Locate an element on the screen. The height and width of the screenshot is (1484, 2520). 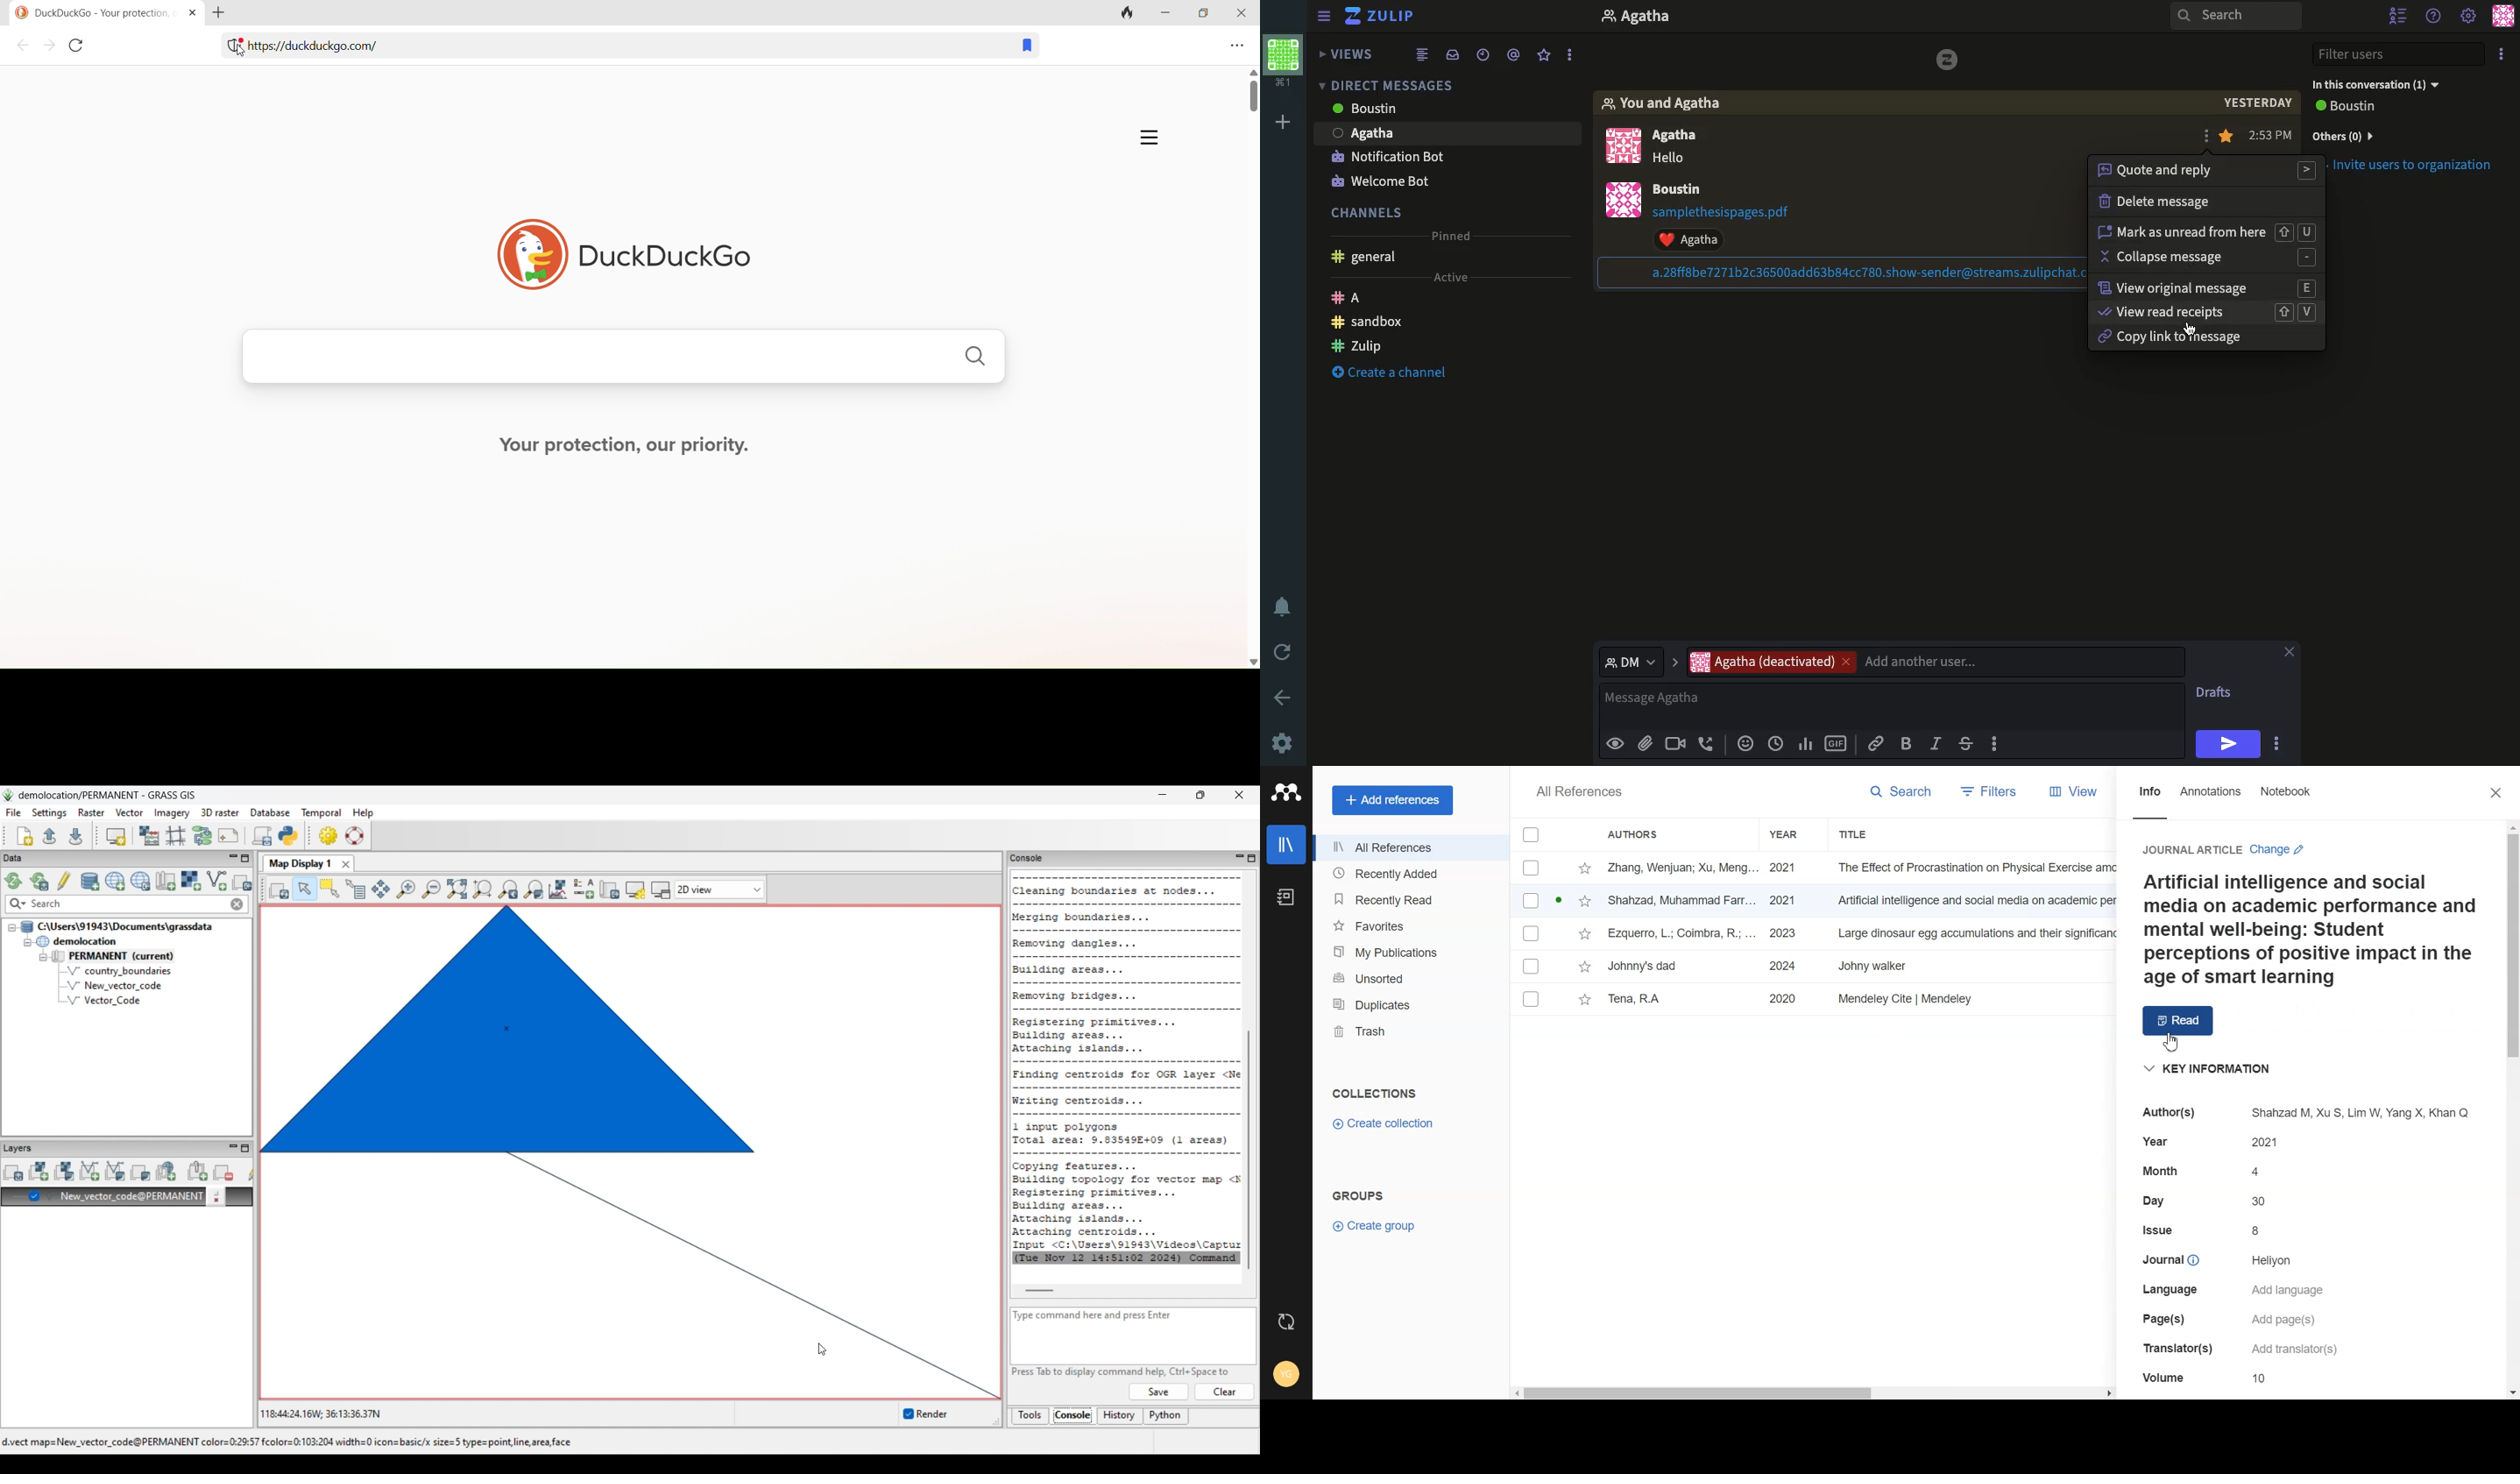
DM is located at coordinates (1638, 661).